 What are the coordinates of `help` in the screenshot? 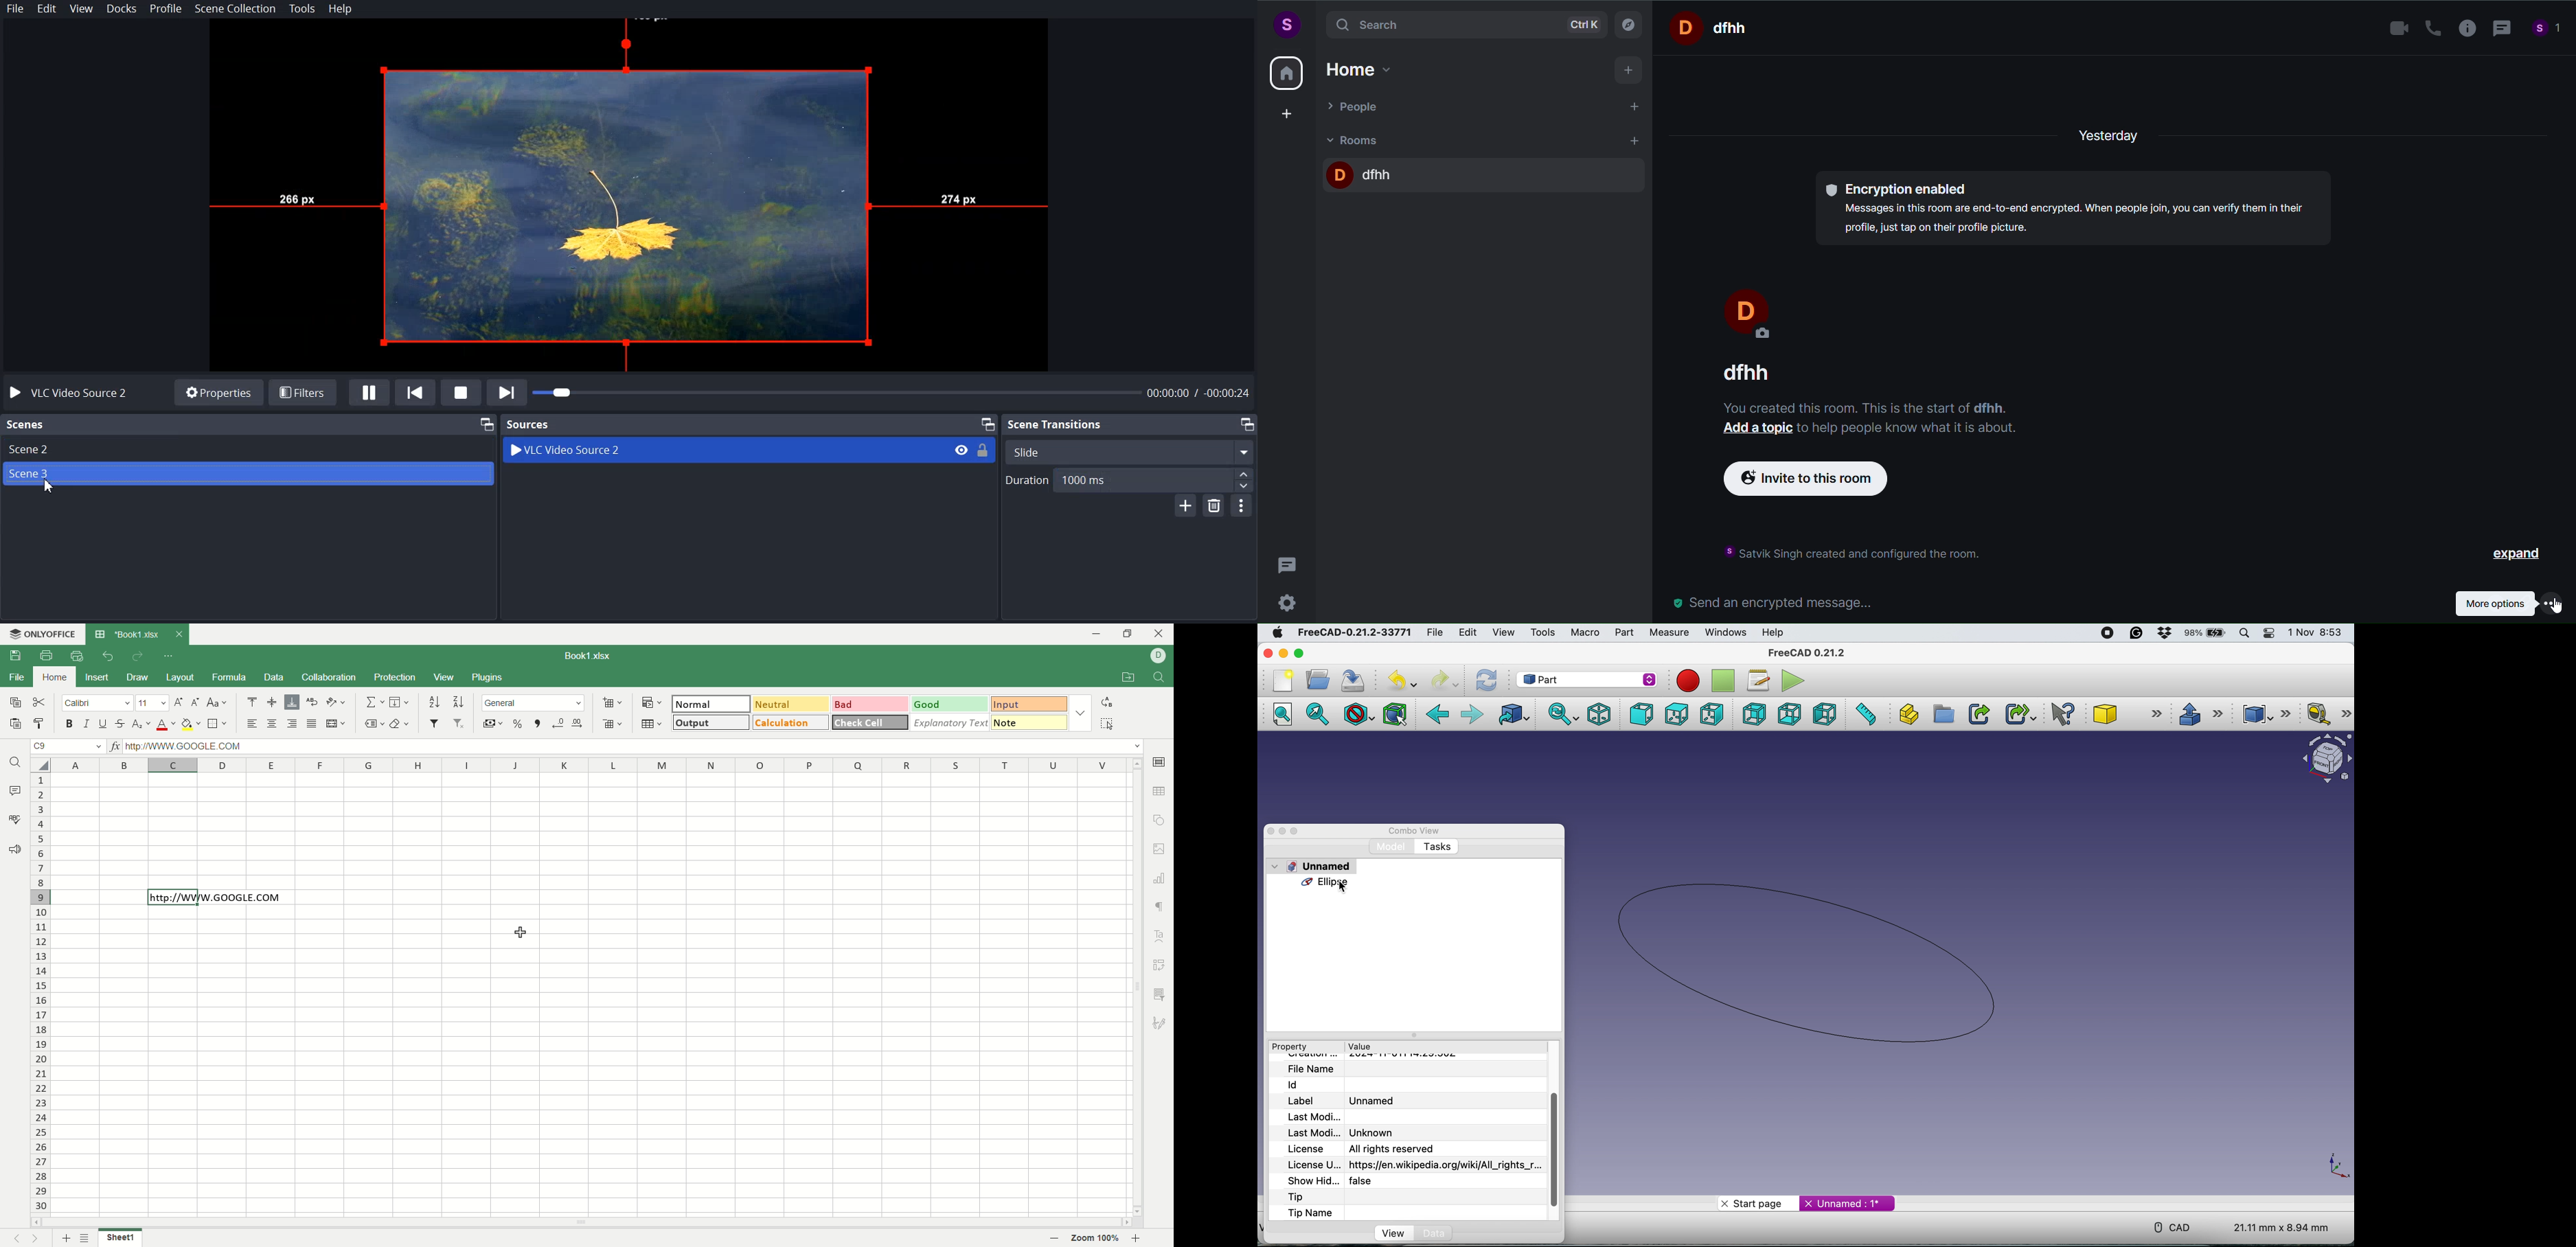 It's located at (1776, 632).